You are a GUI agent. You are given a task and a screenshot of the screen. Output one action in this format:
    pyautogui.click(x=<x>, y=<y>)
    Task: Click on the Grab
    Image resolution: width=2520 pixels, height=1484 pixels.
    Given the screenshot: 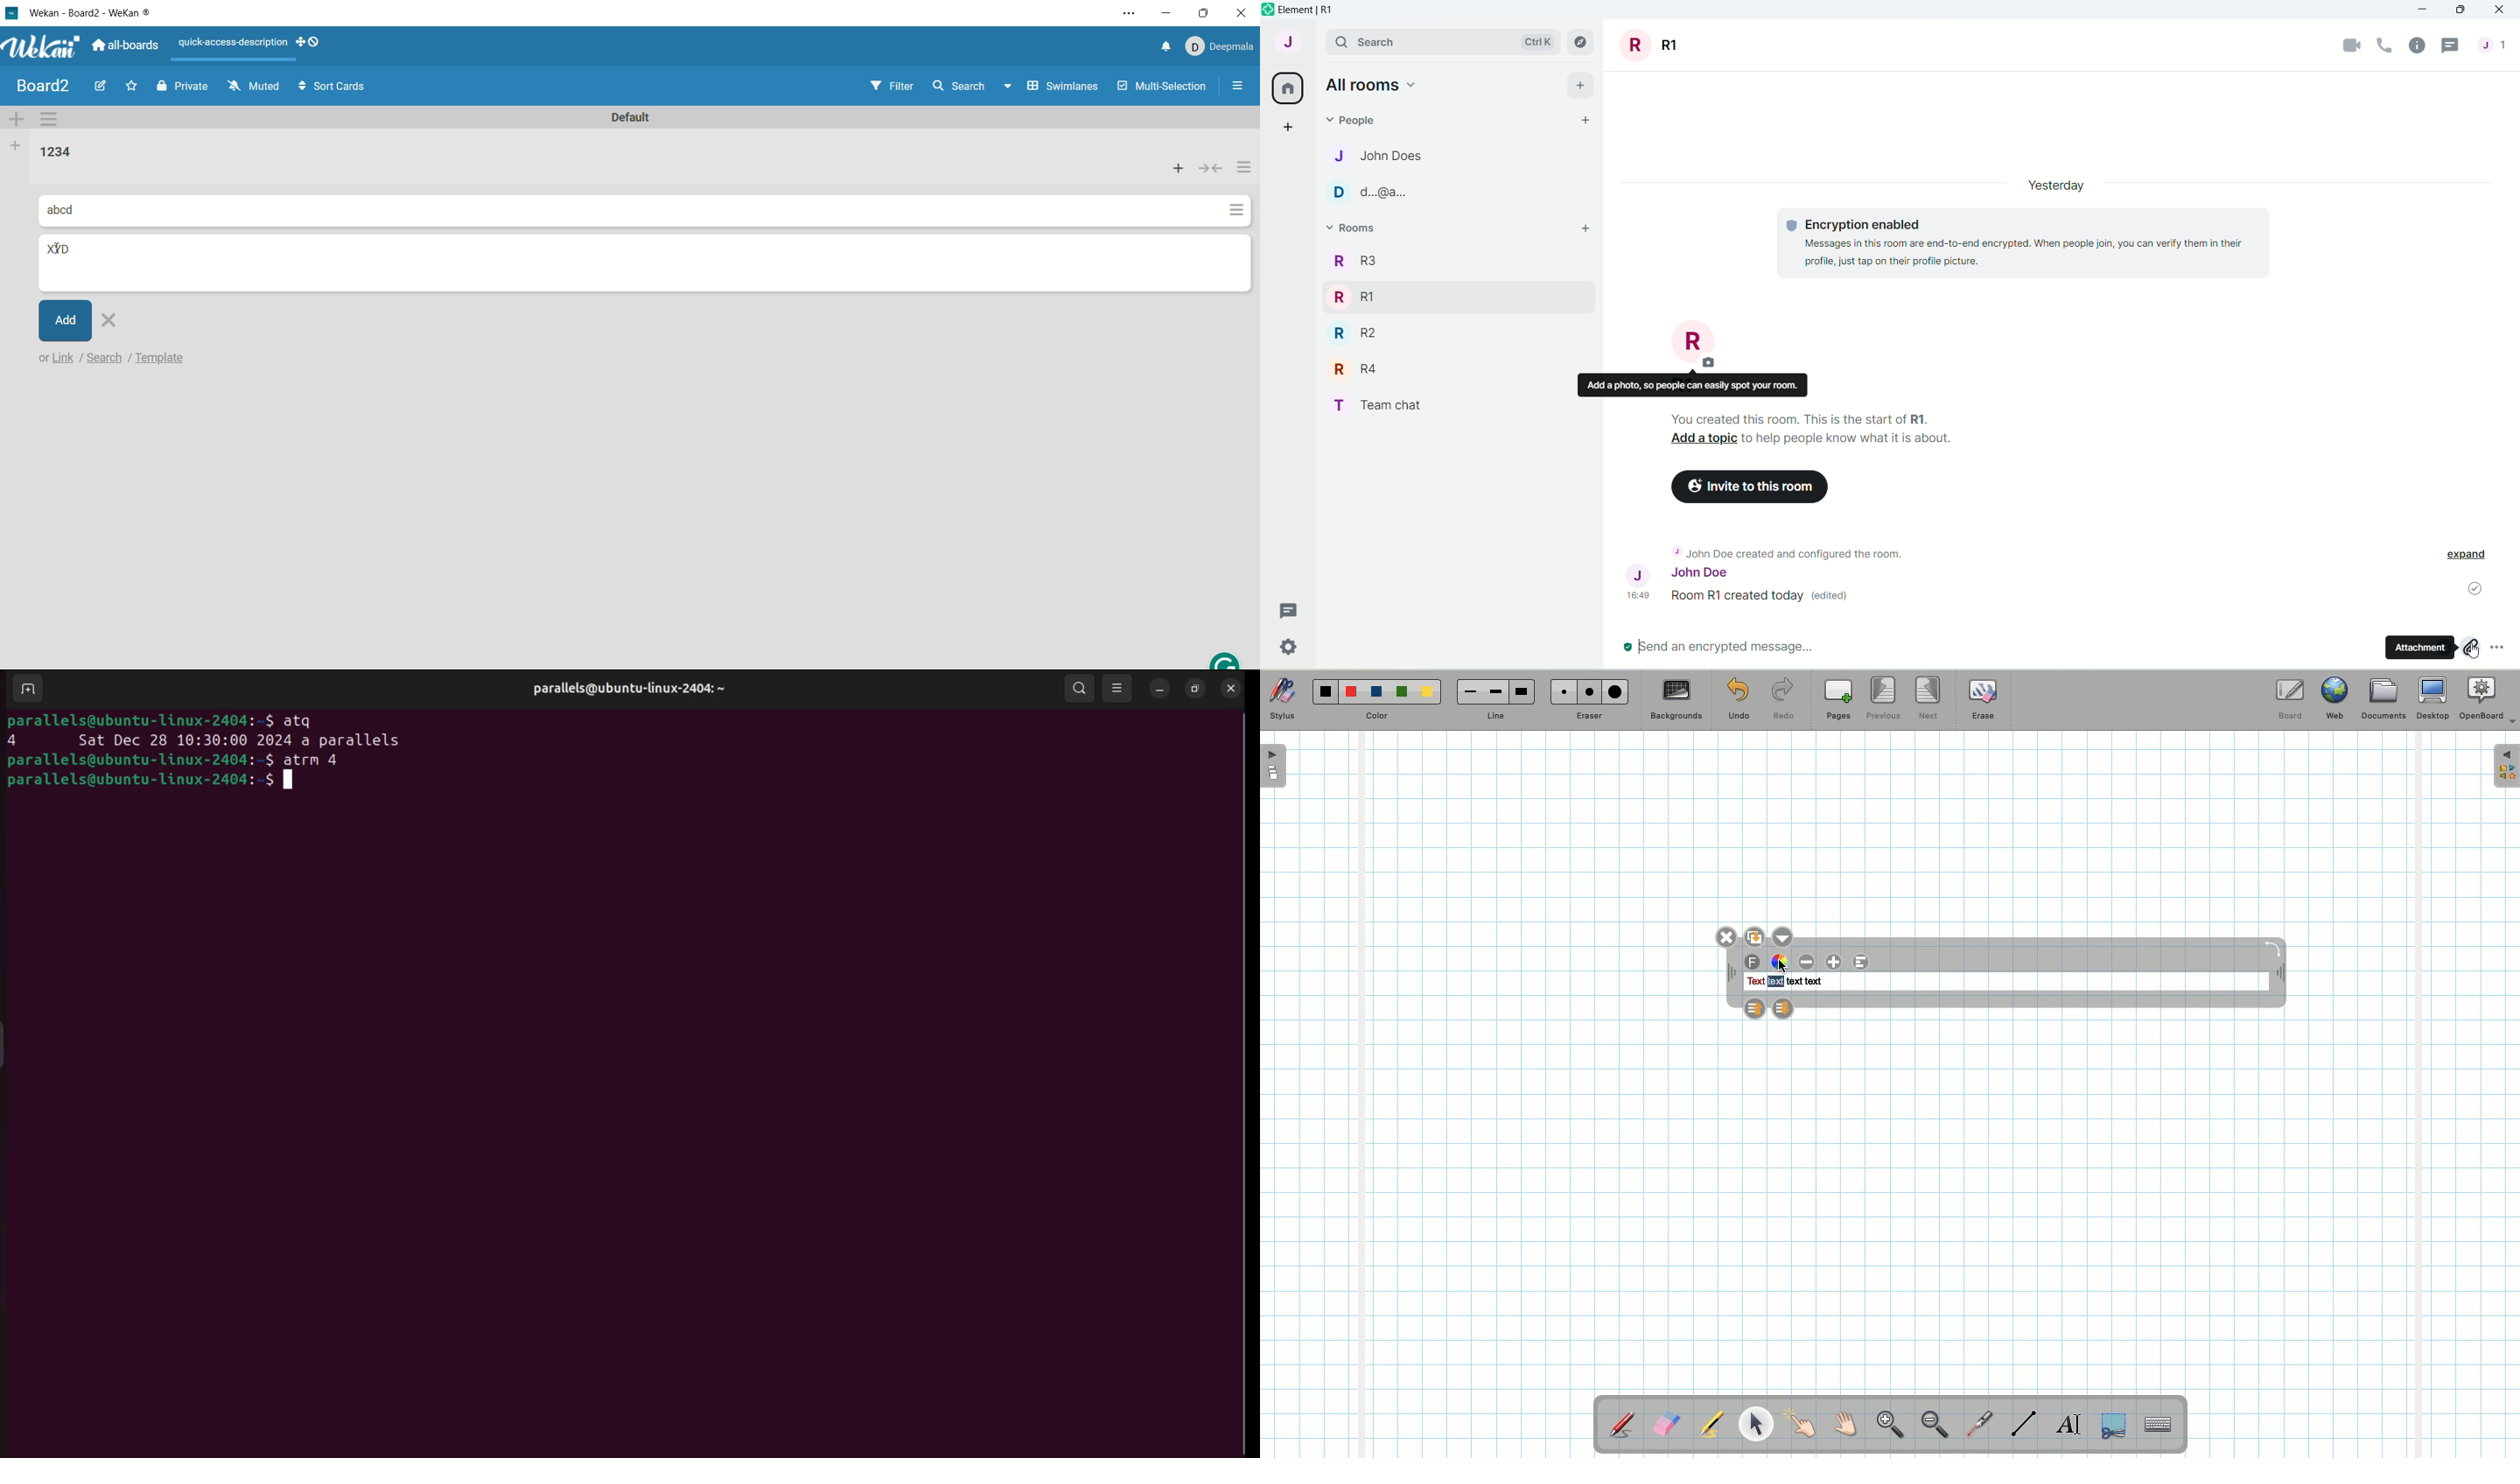 What is the action you would take?
    pyautogui.click(x=1846, y=1426)
    